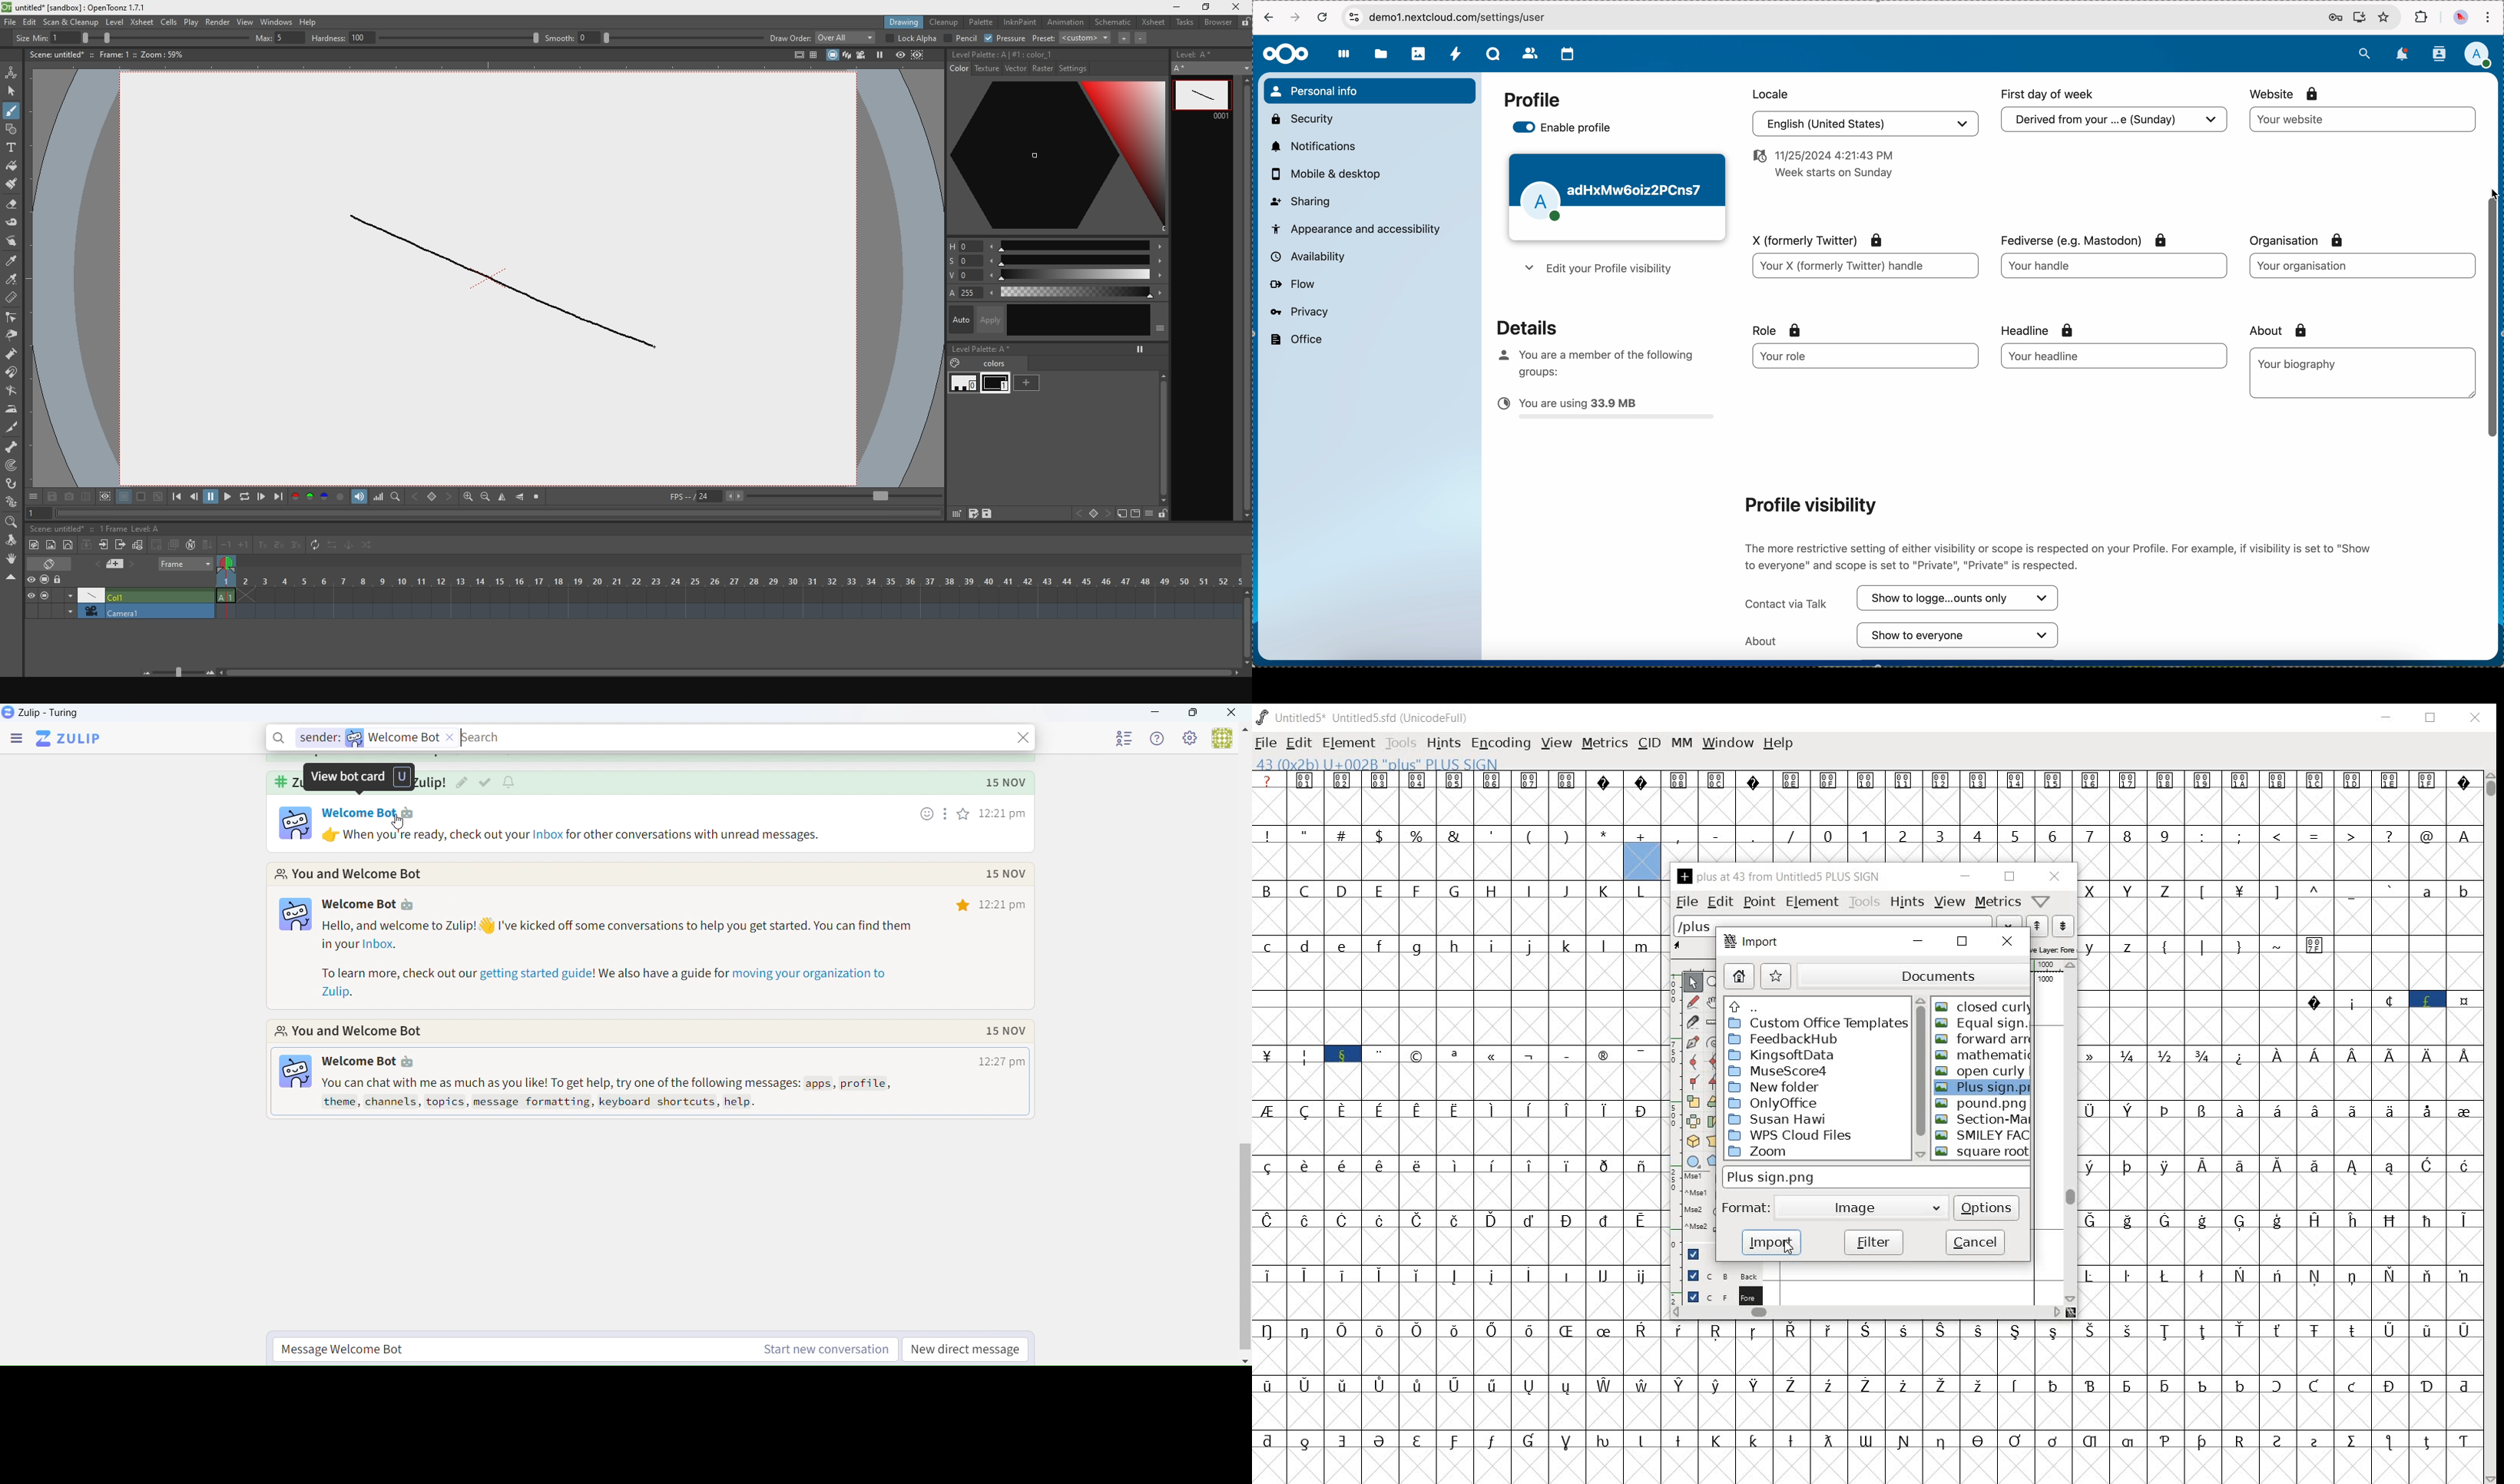  Describe the element at coordinates (1818, 1024) in the screenshot. I see `custom offices templates` at that location.